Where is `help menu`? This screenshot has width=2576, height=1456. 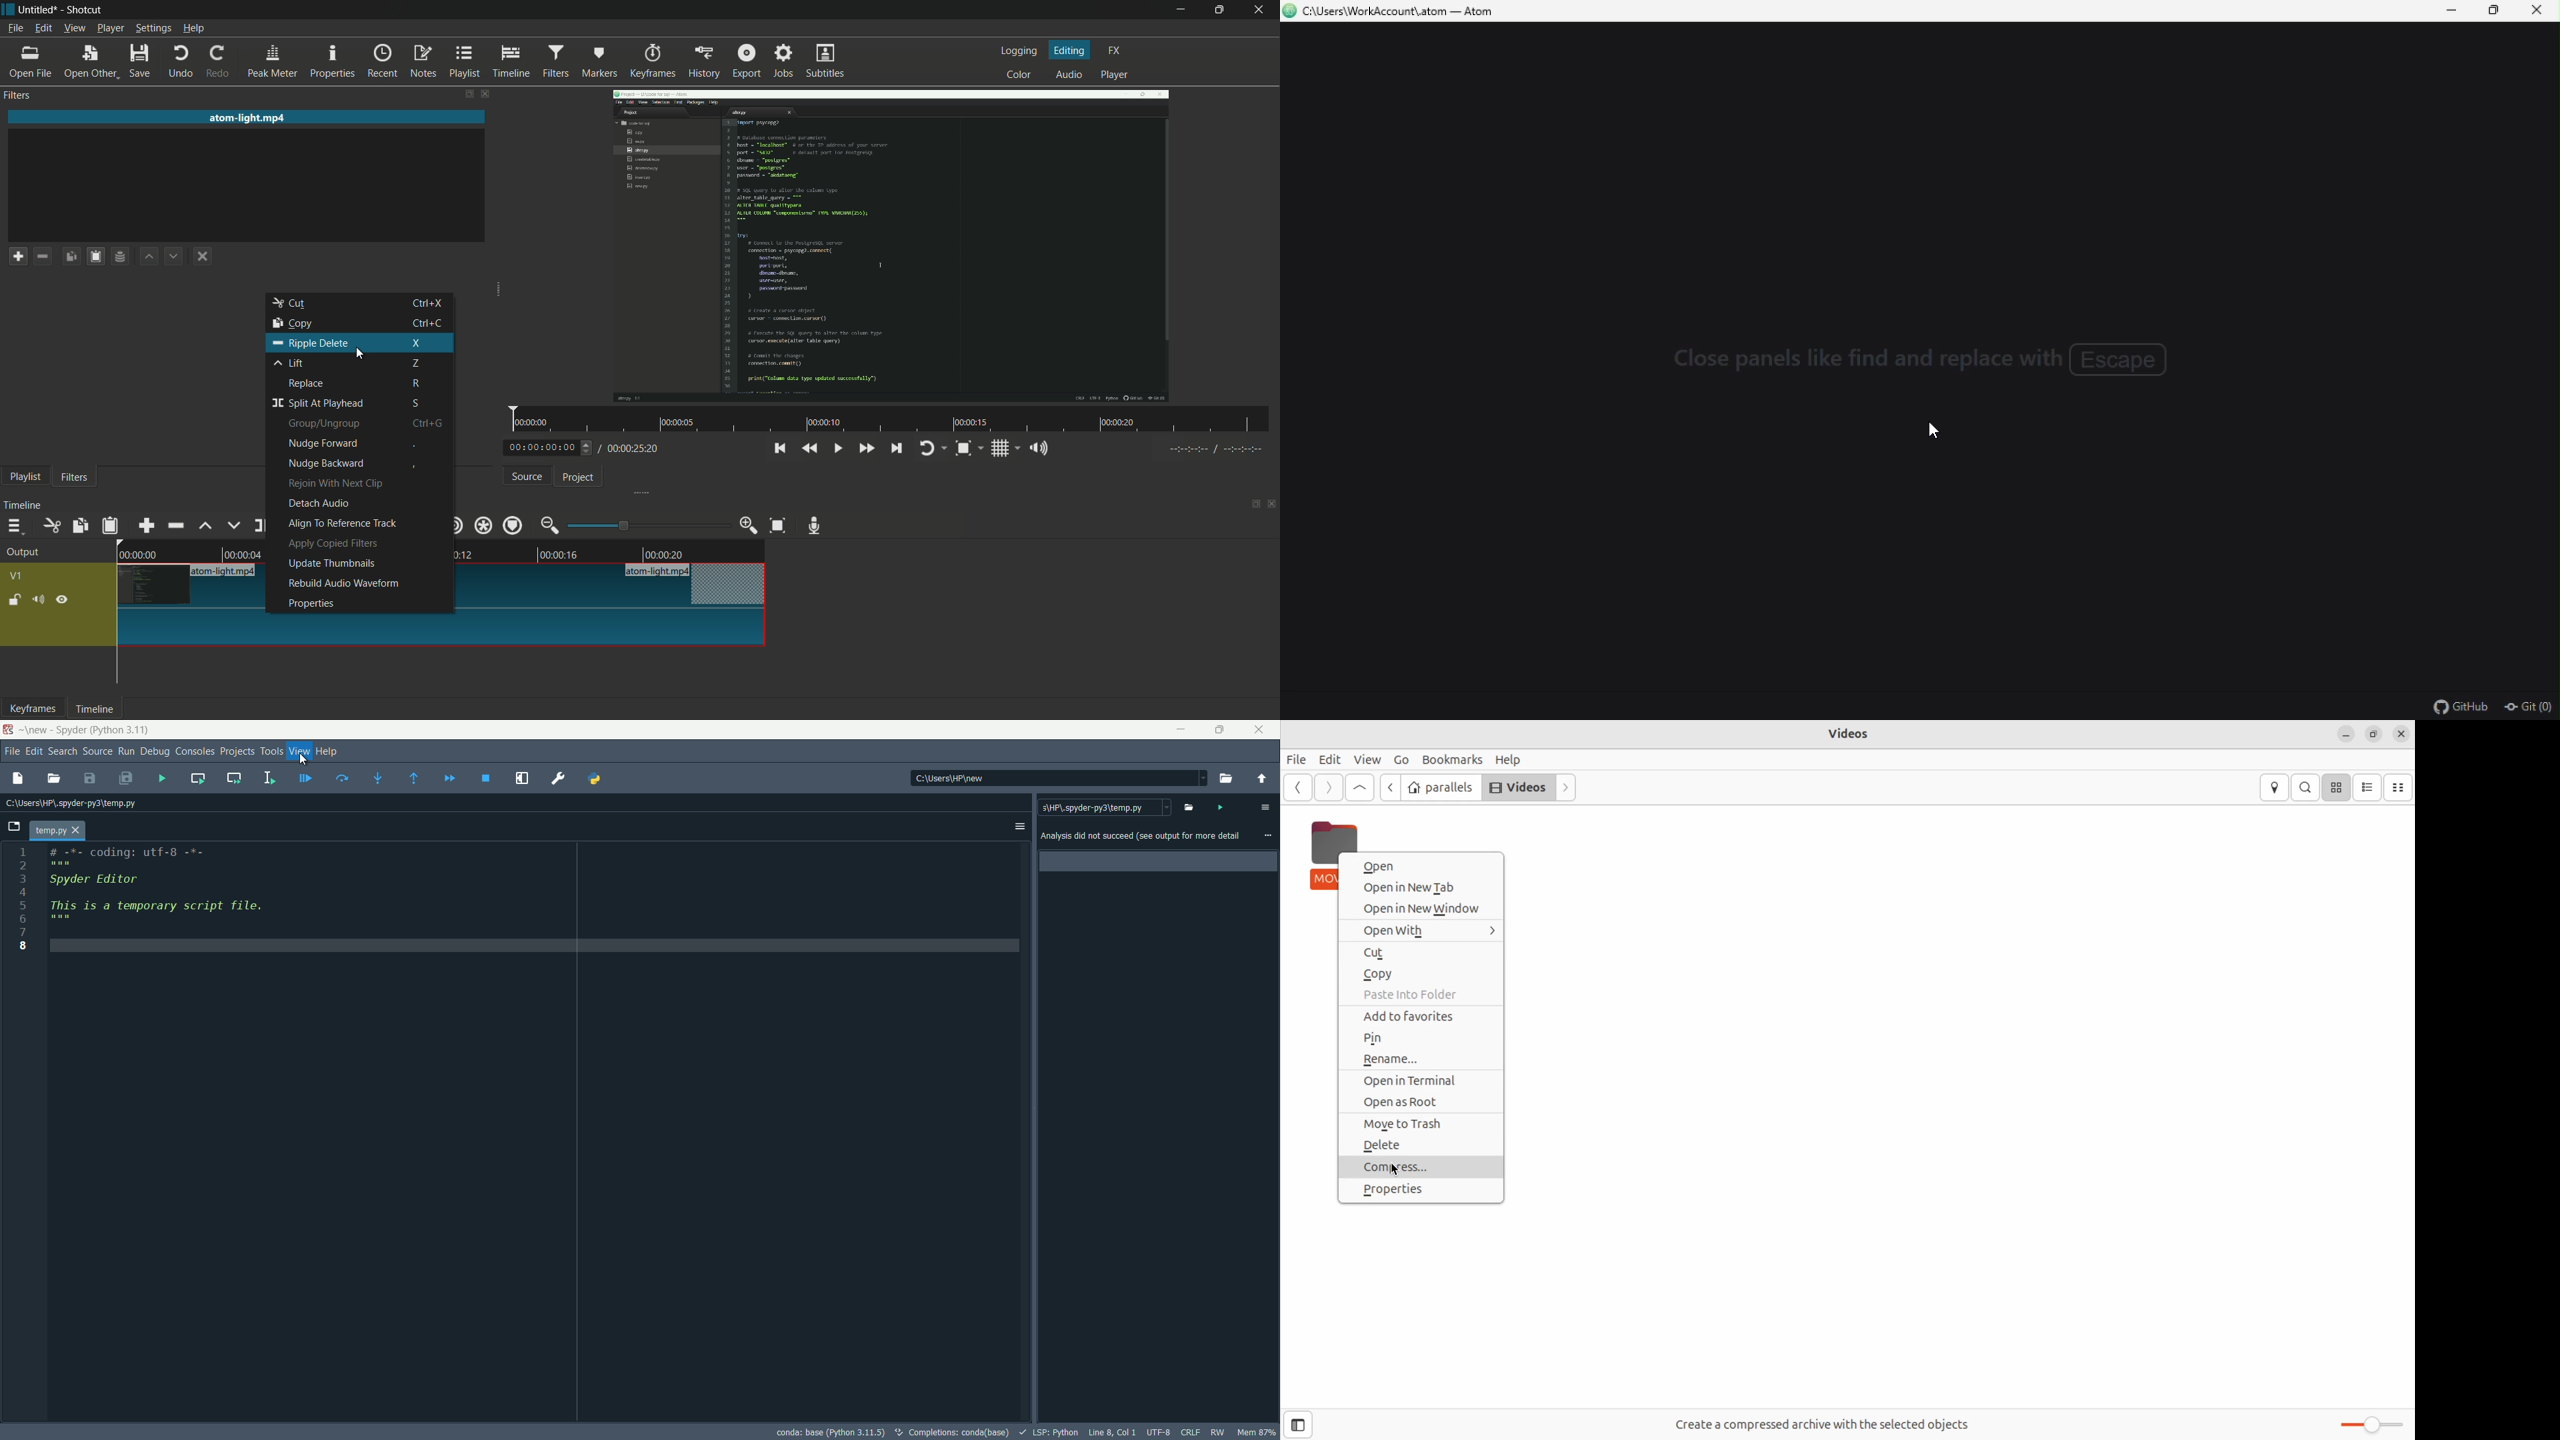 help menu is located at coordinates (327, 752).